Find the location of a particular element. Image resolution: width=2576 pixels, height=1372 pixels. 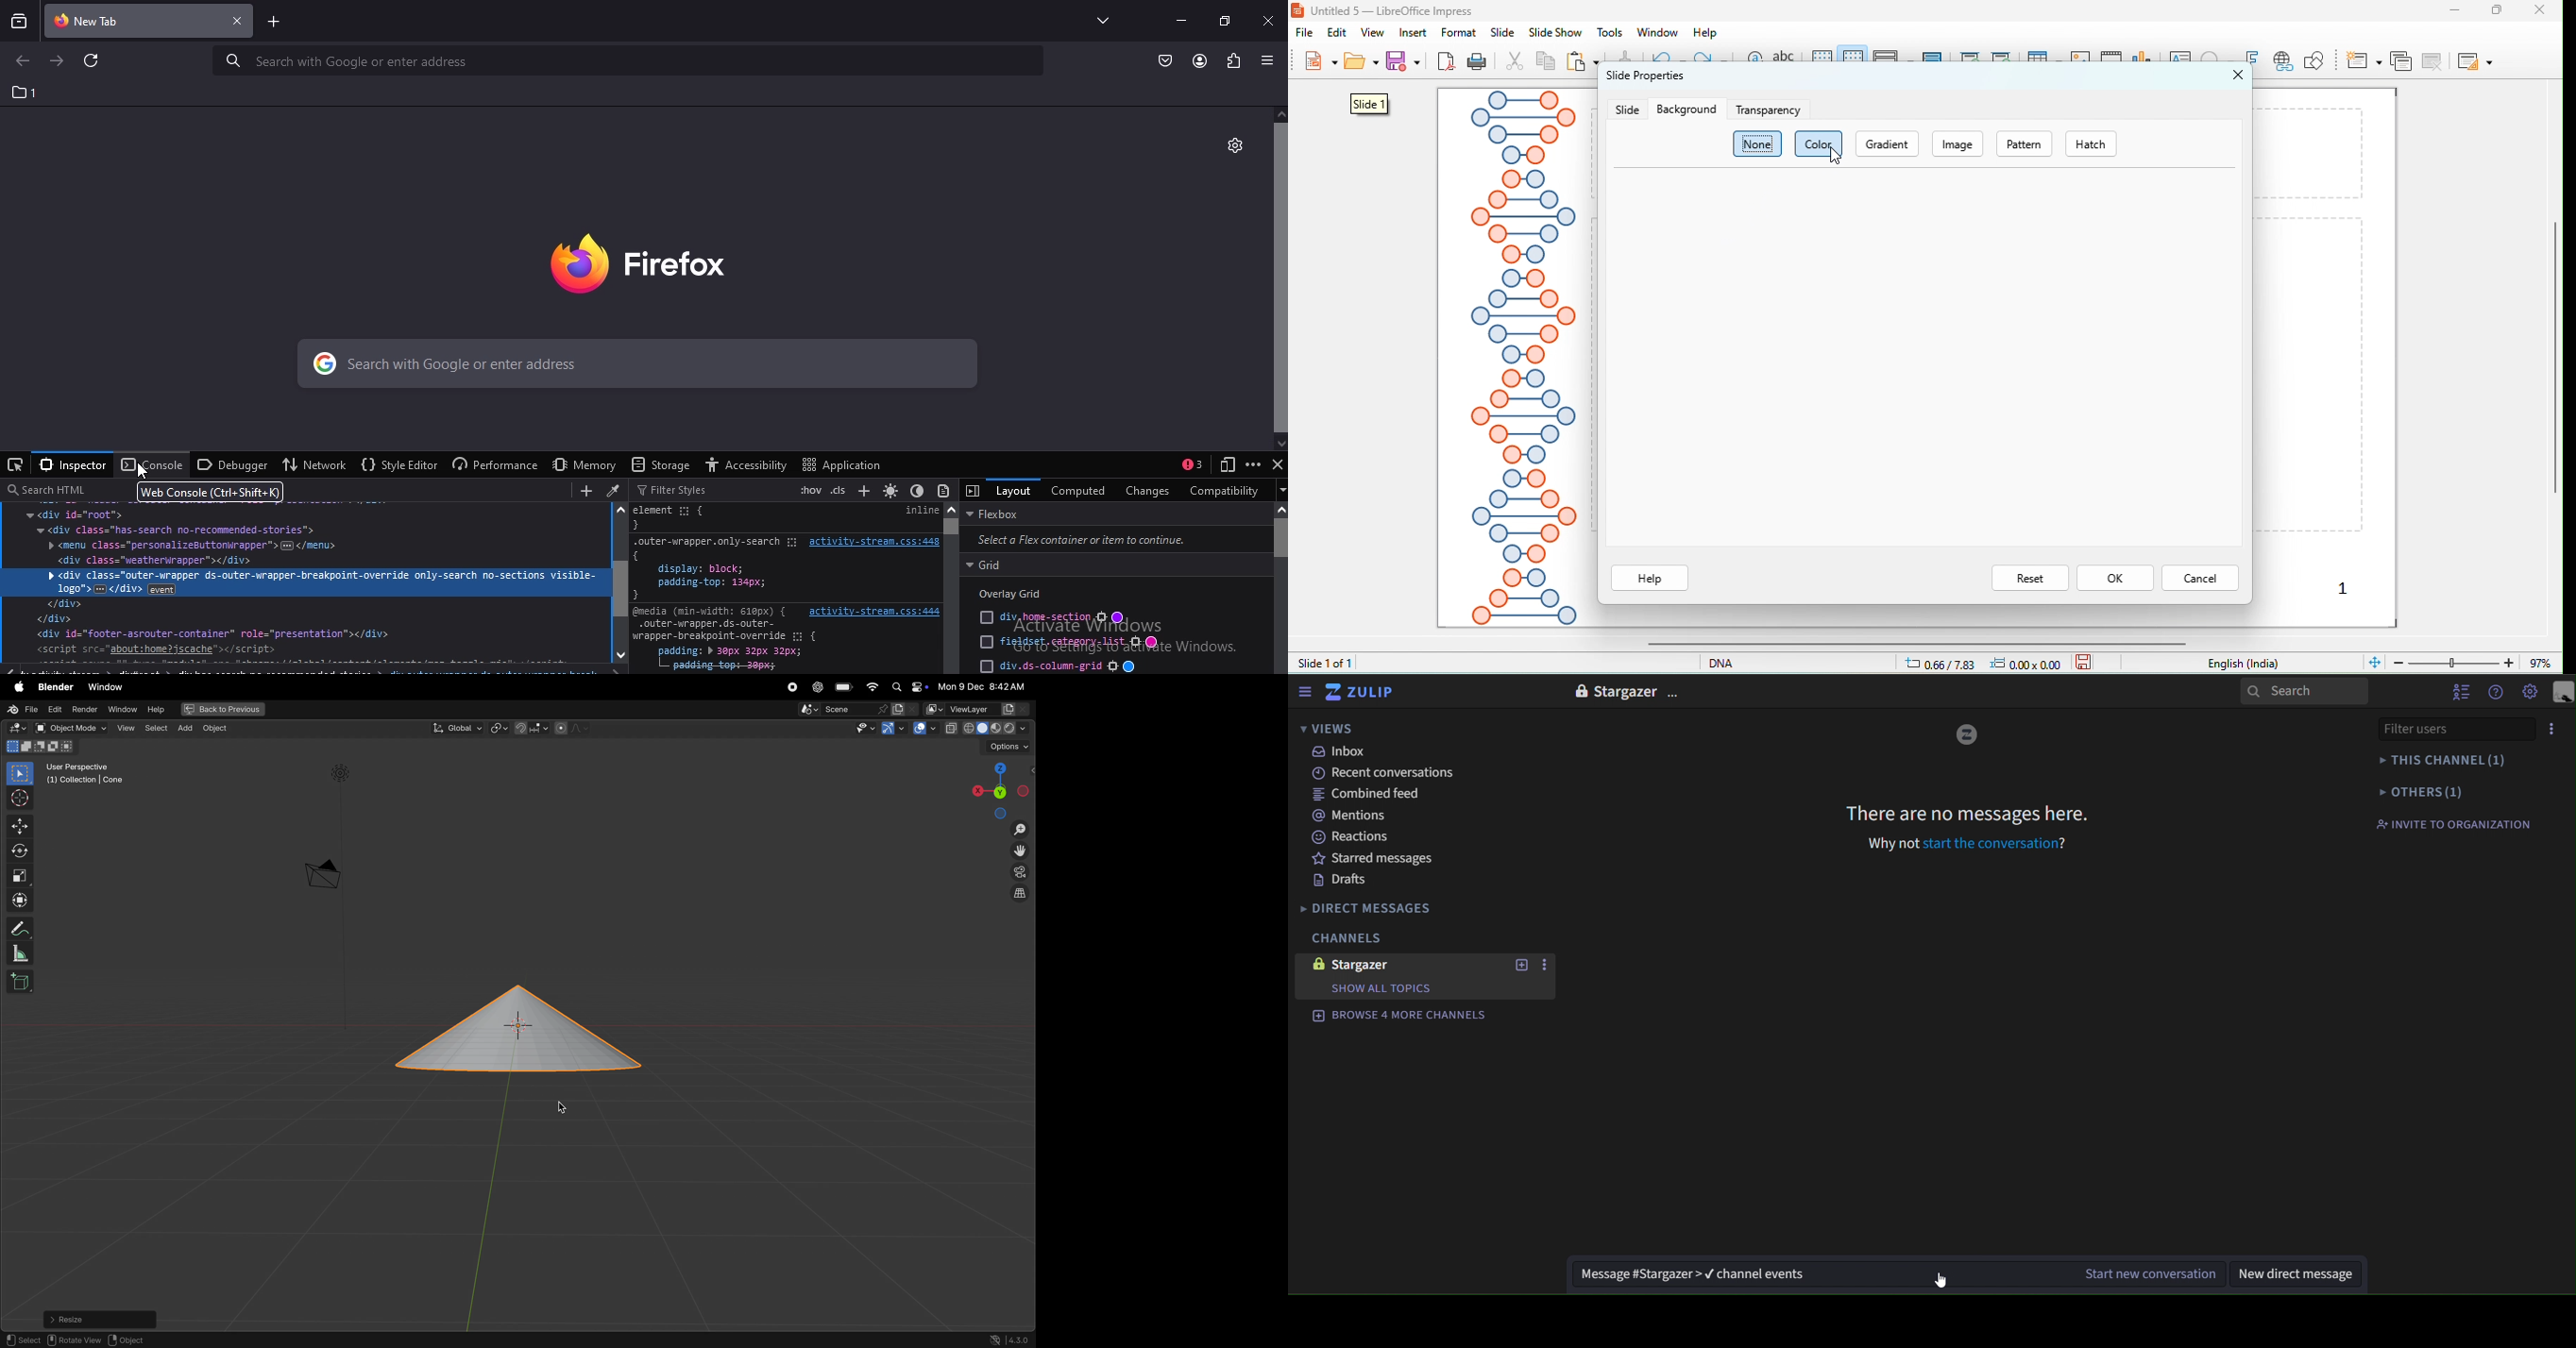

toggle light color scheme simulation for the page is located at coordinates (890, 491).